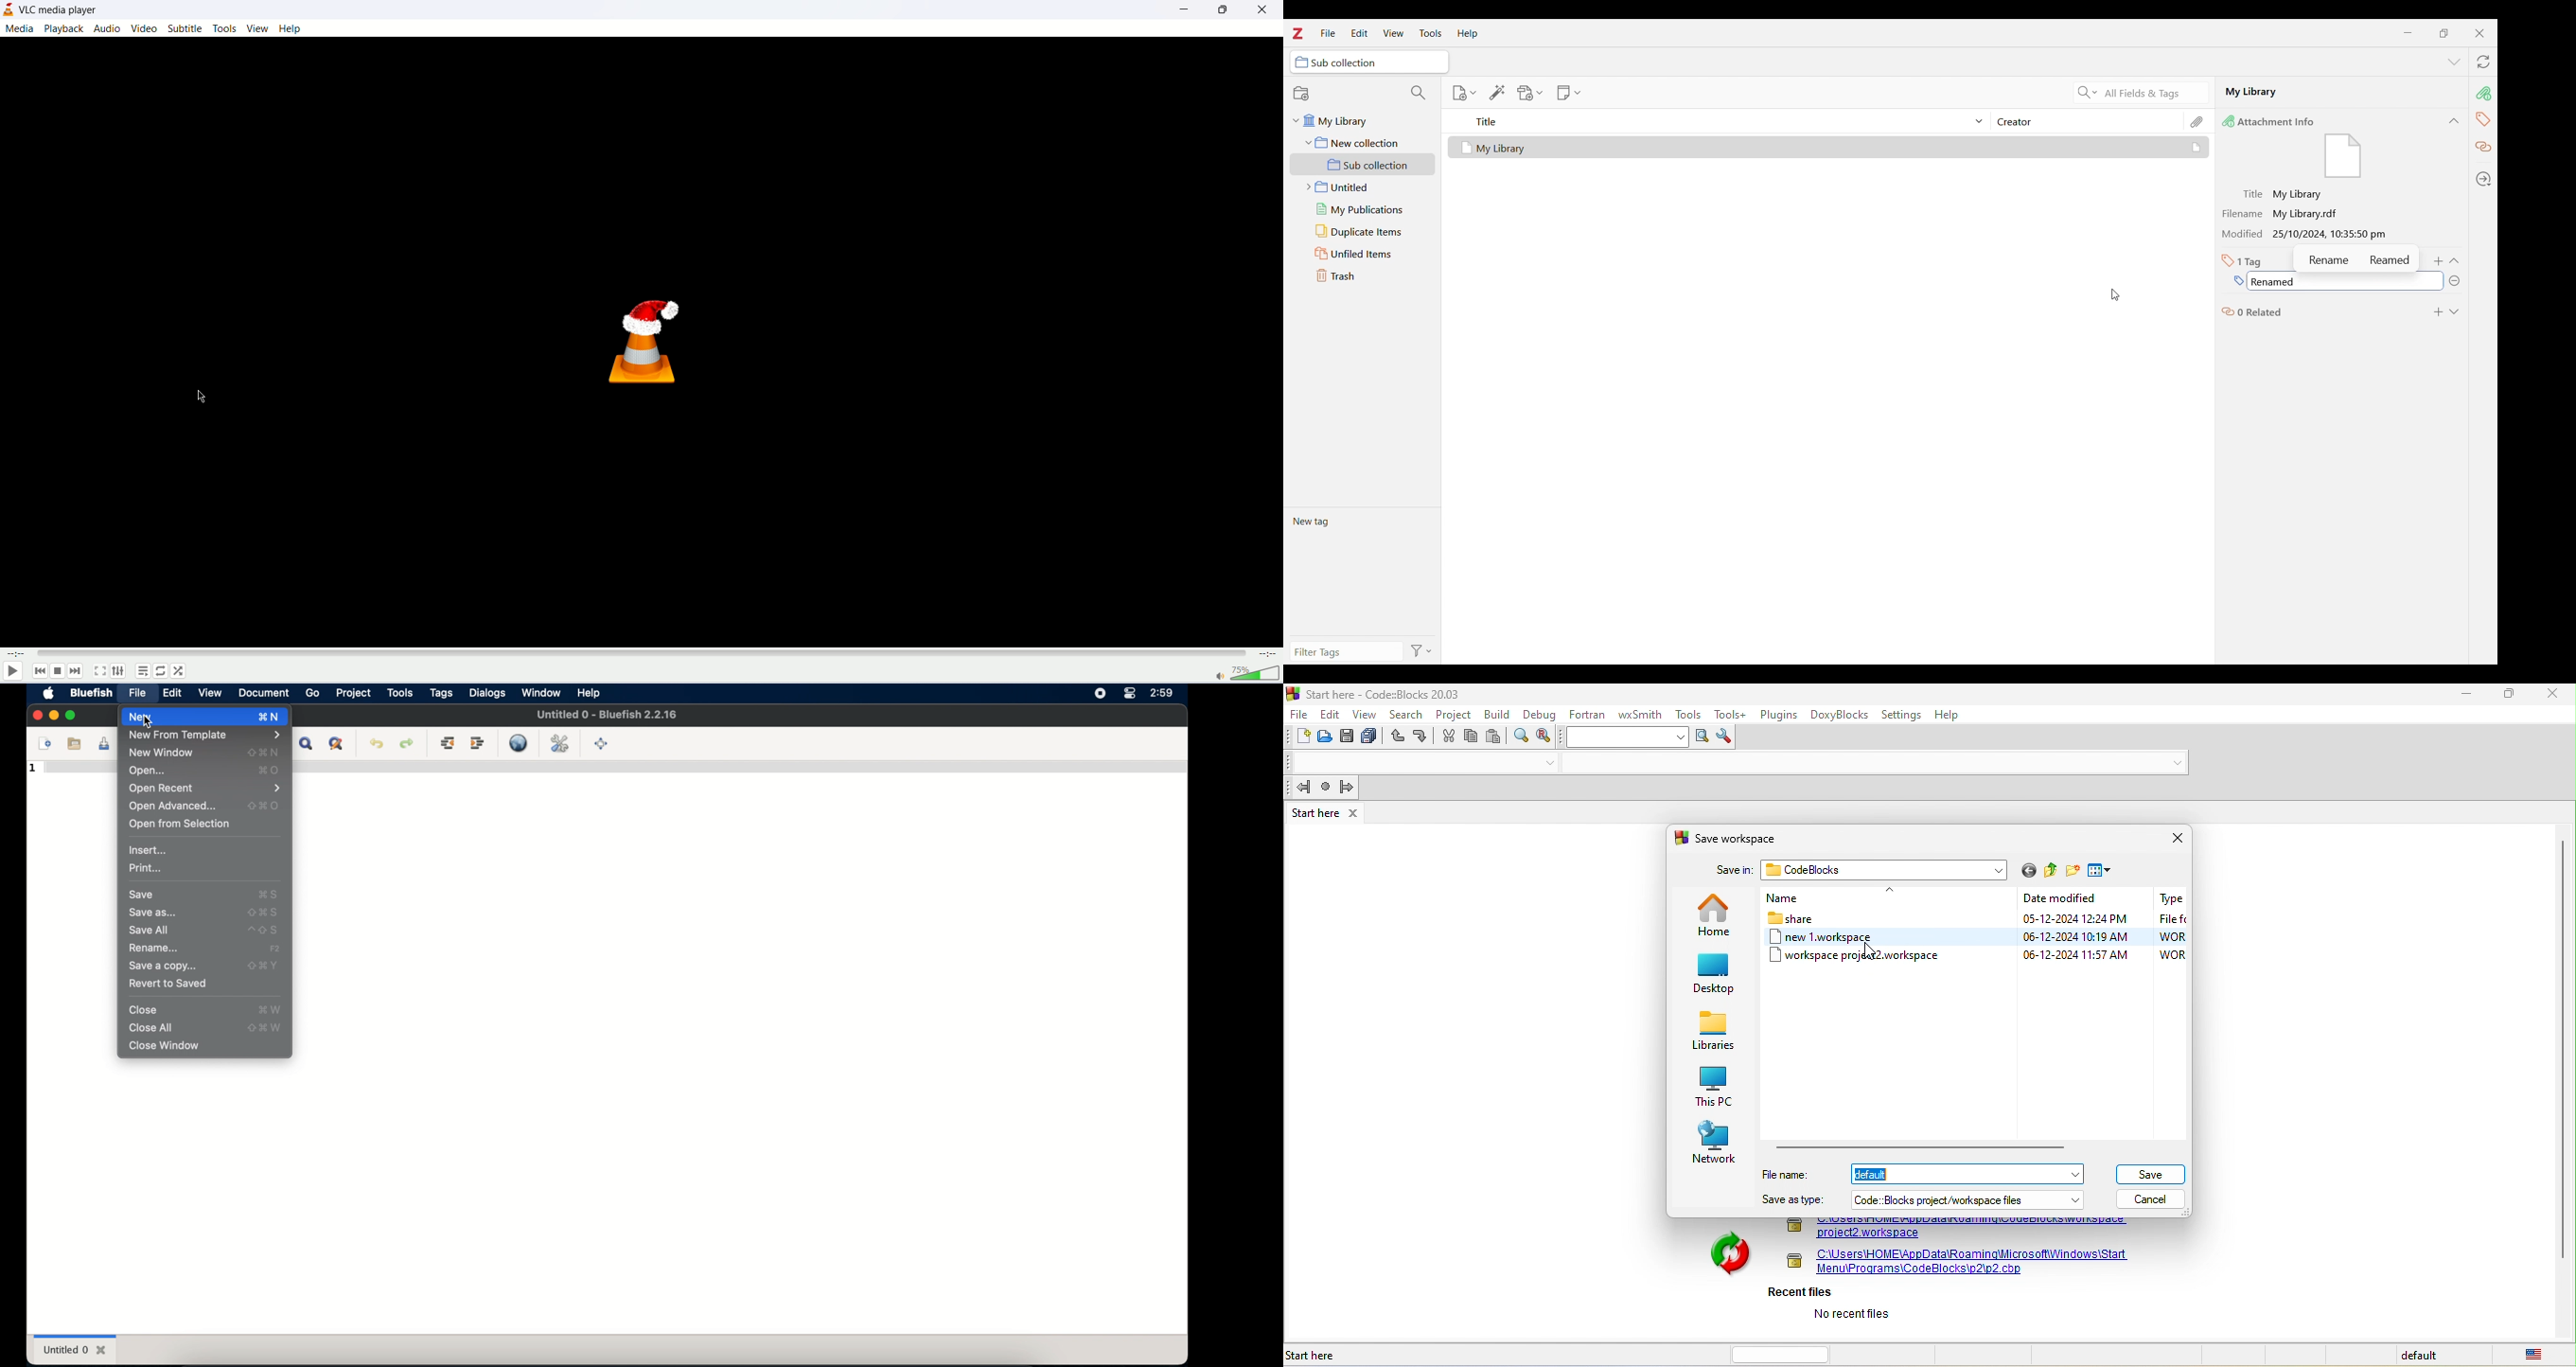 The height and width of the screenshot is (1372, 2576). I want to click on fullscreen, so click(100, 671).